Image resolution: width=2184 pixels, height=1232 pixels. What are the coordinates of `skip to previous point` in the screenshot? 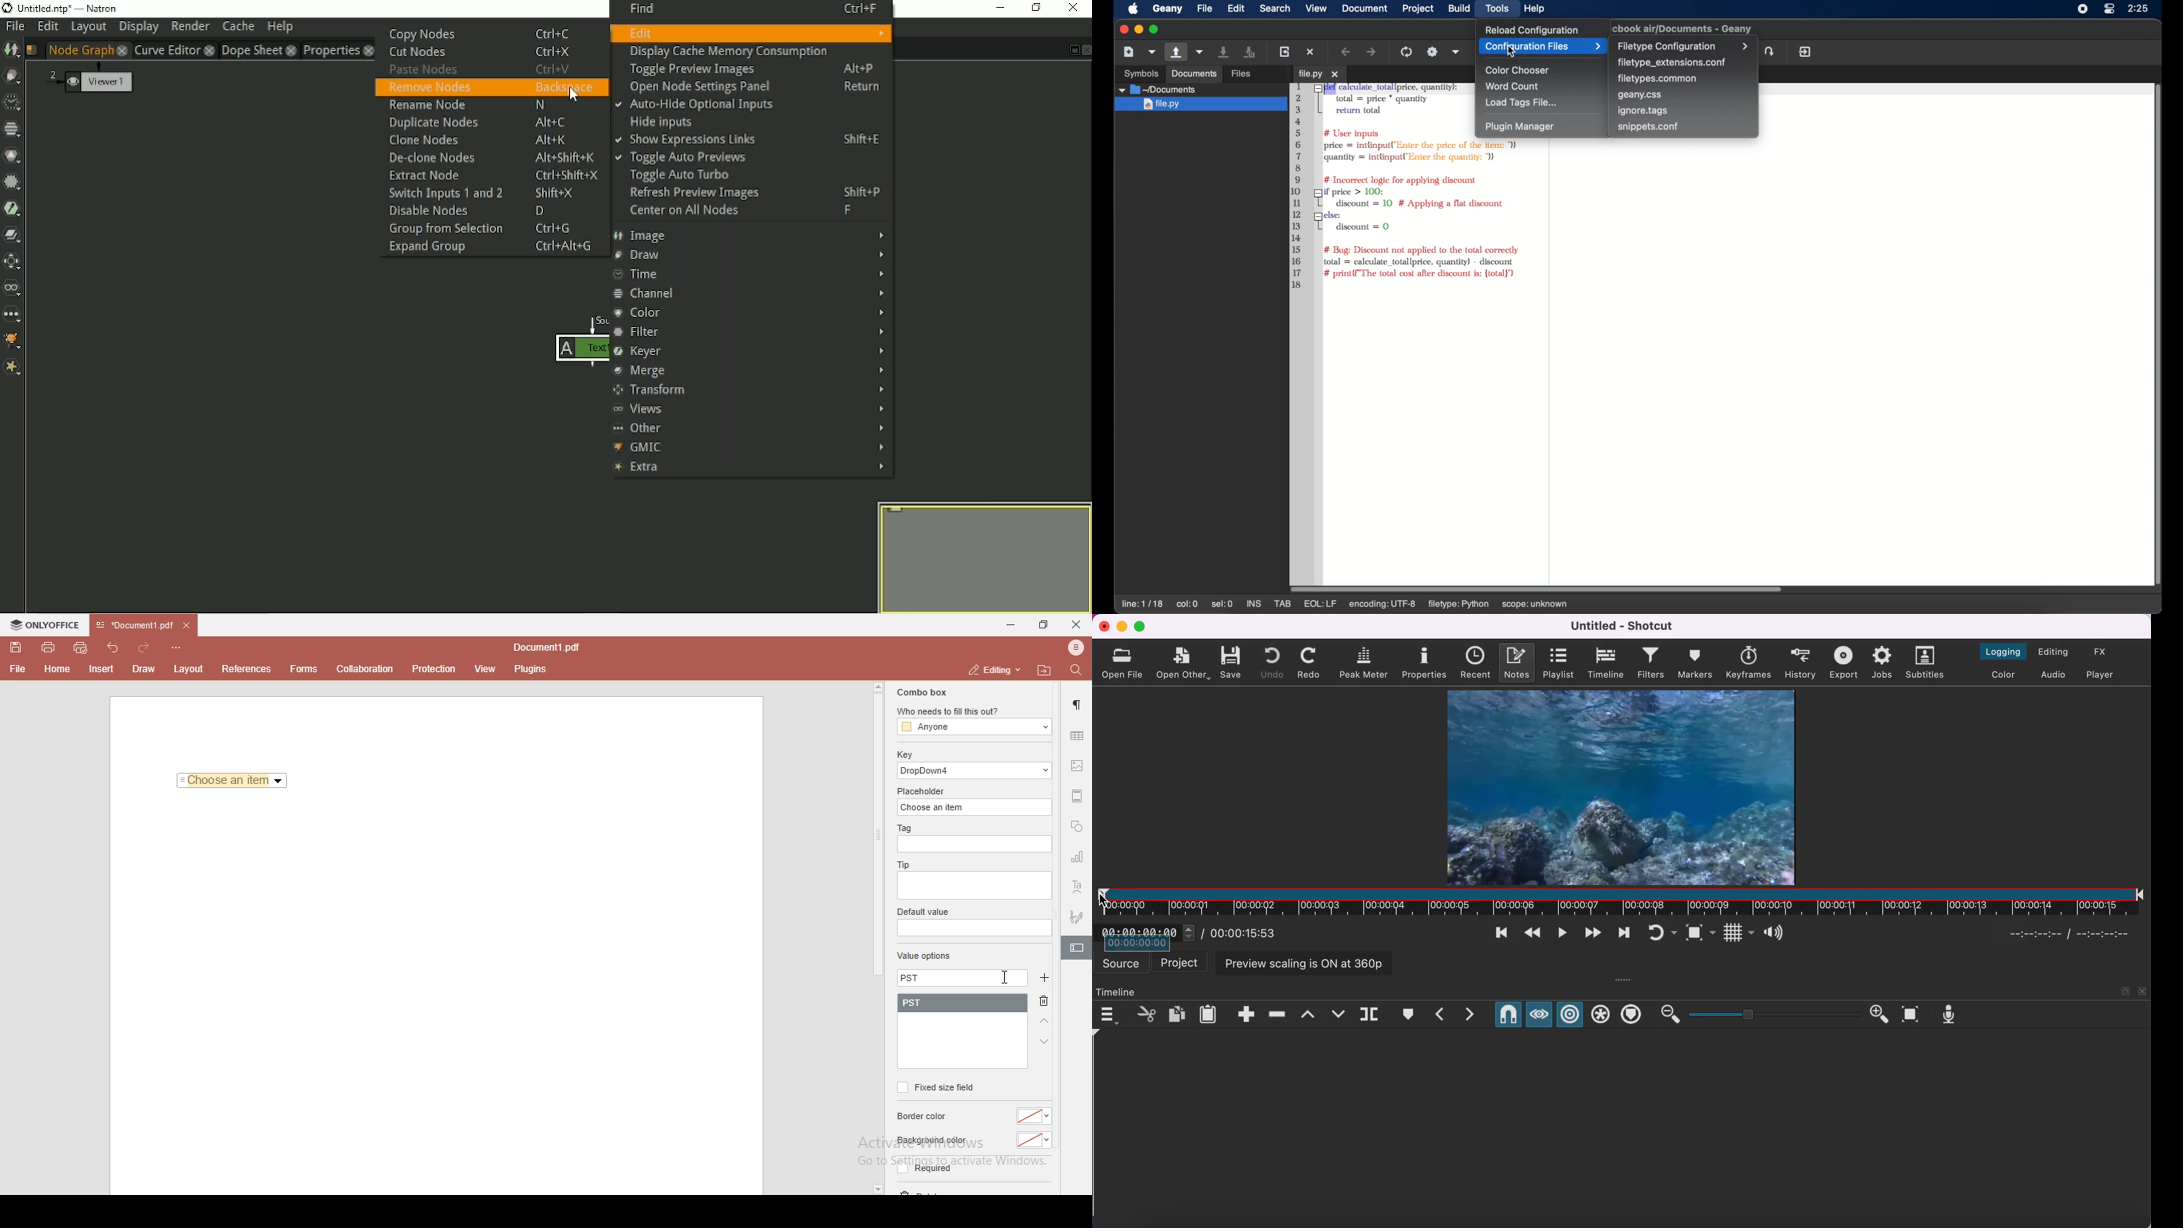 It's located at (1501, 931).